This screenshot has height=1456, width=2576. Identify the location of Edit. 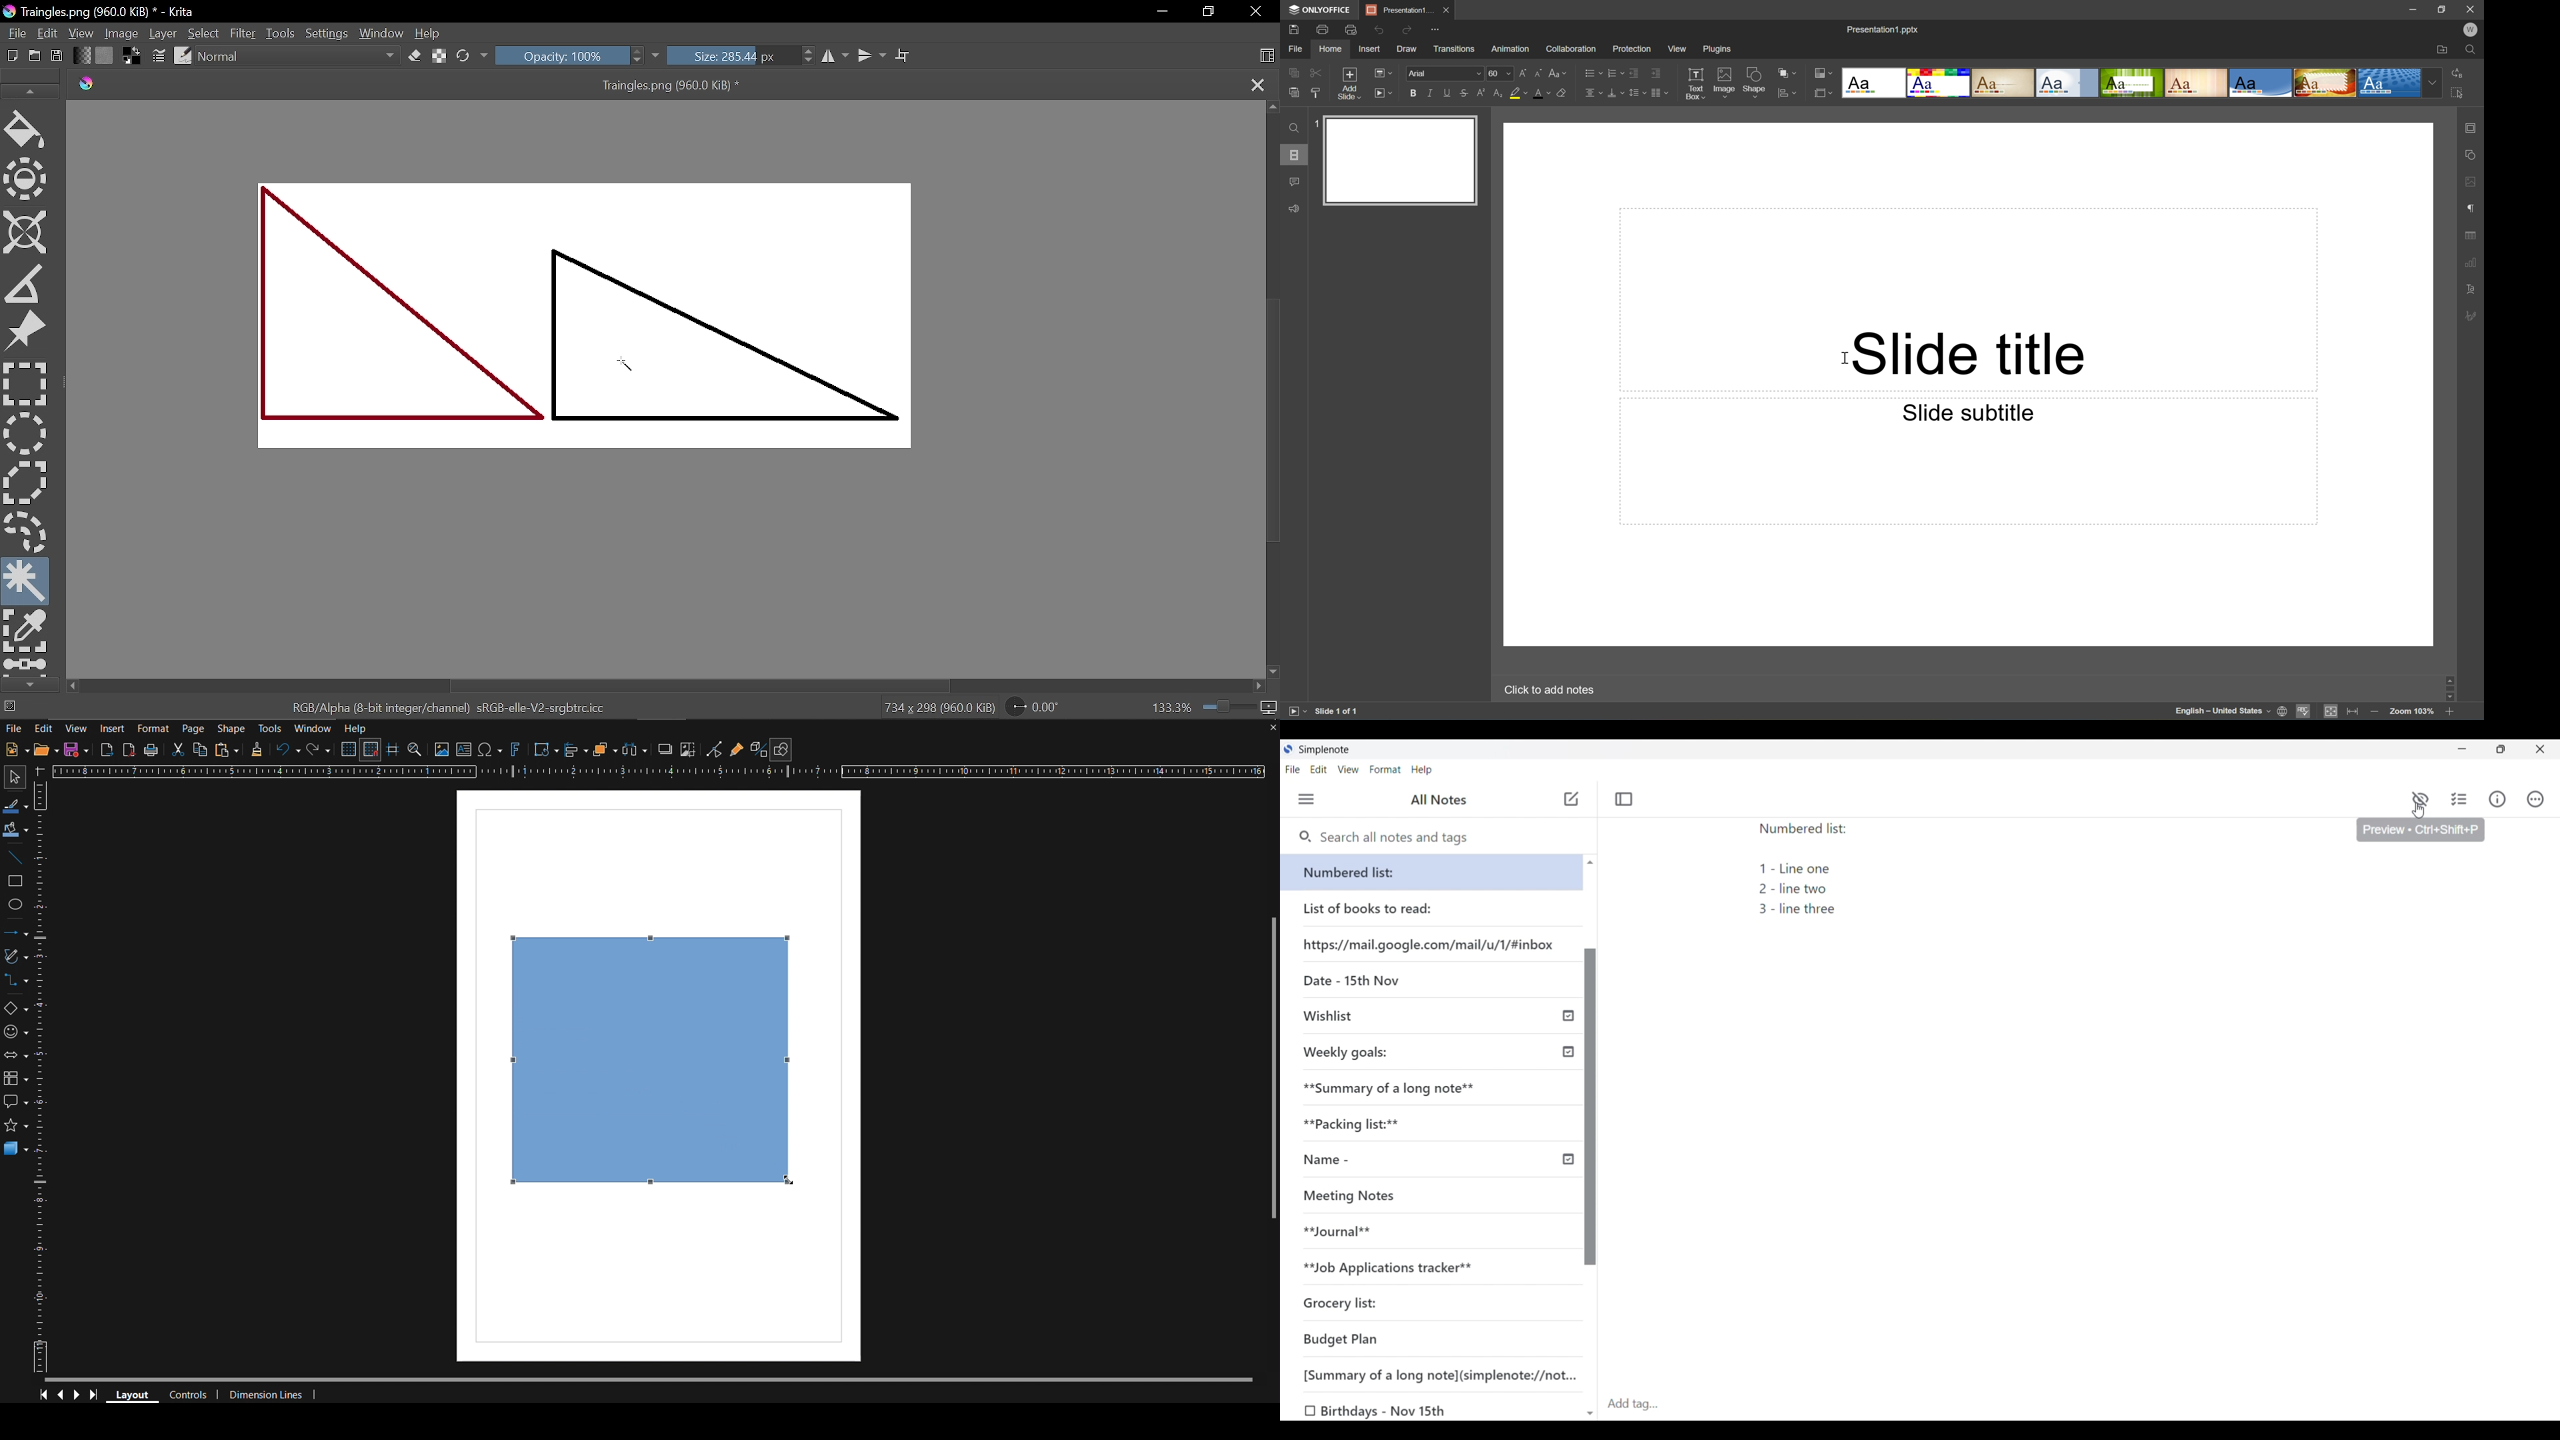
(43, 729).